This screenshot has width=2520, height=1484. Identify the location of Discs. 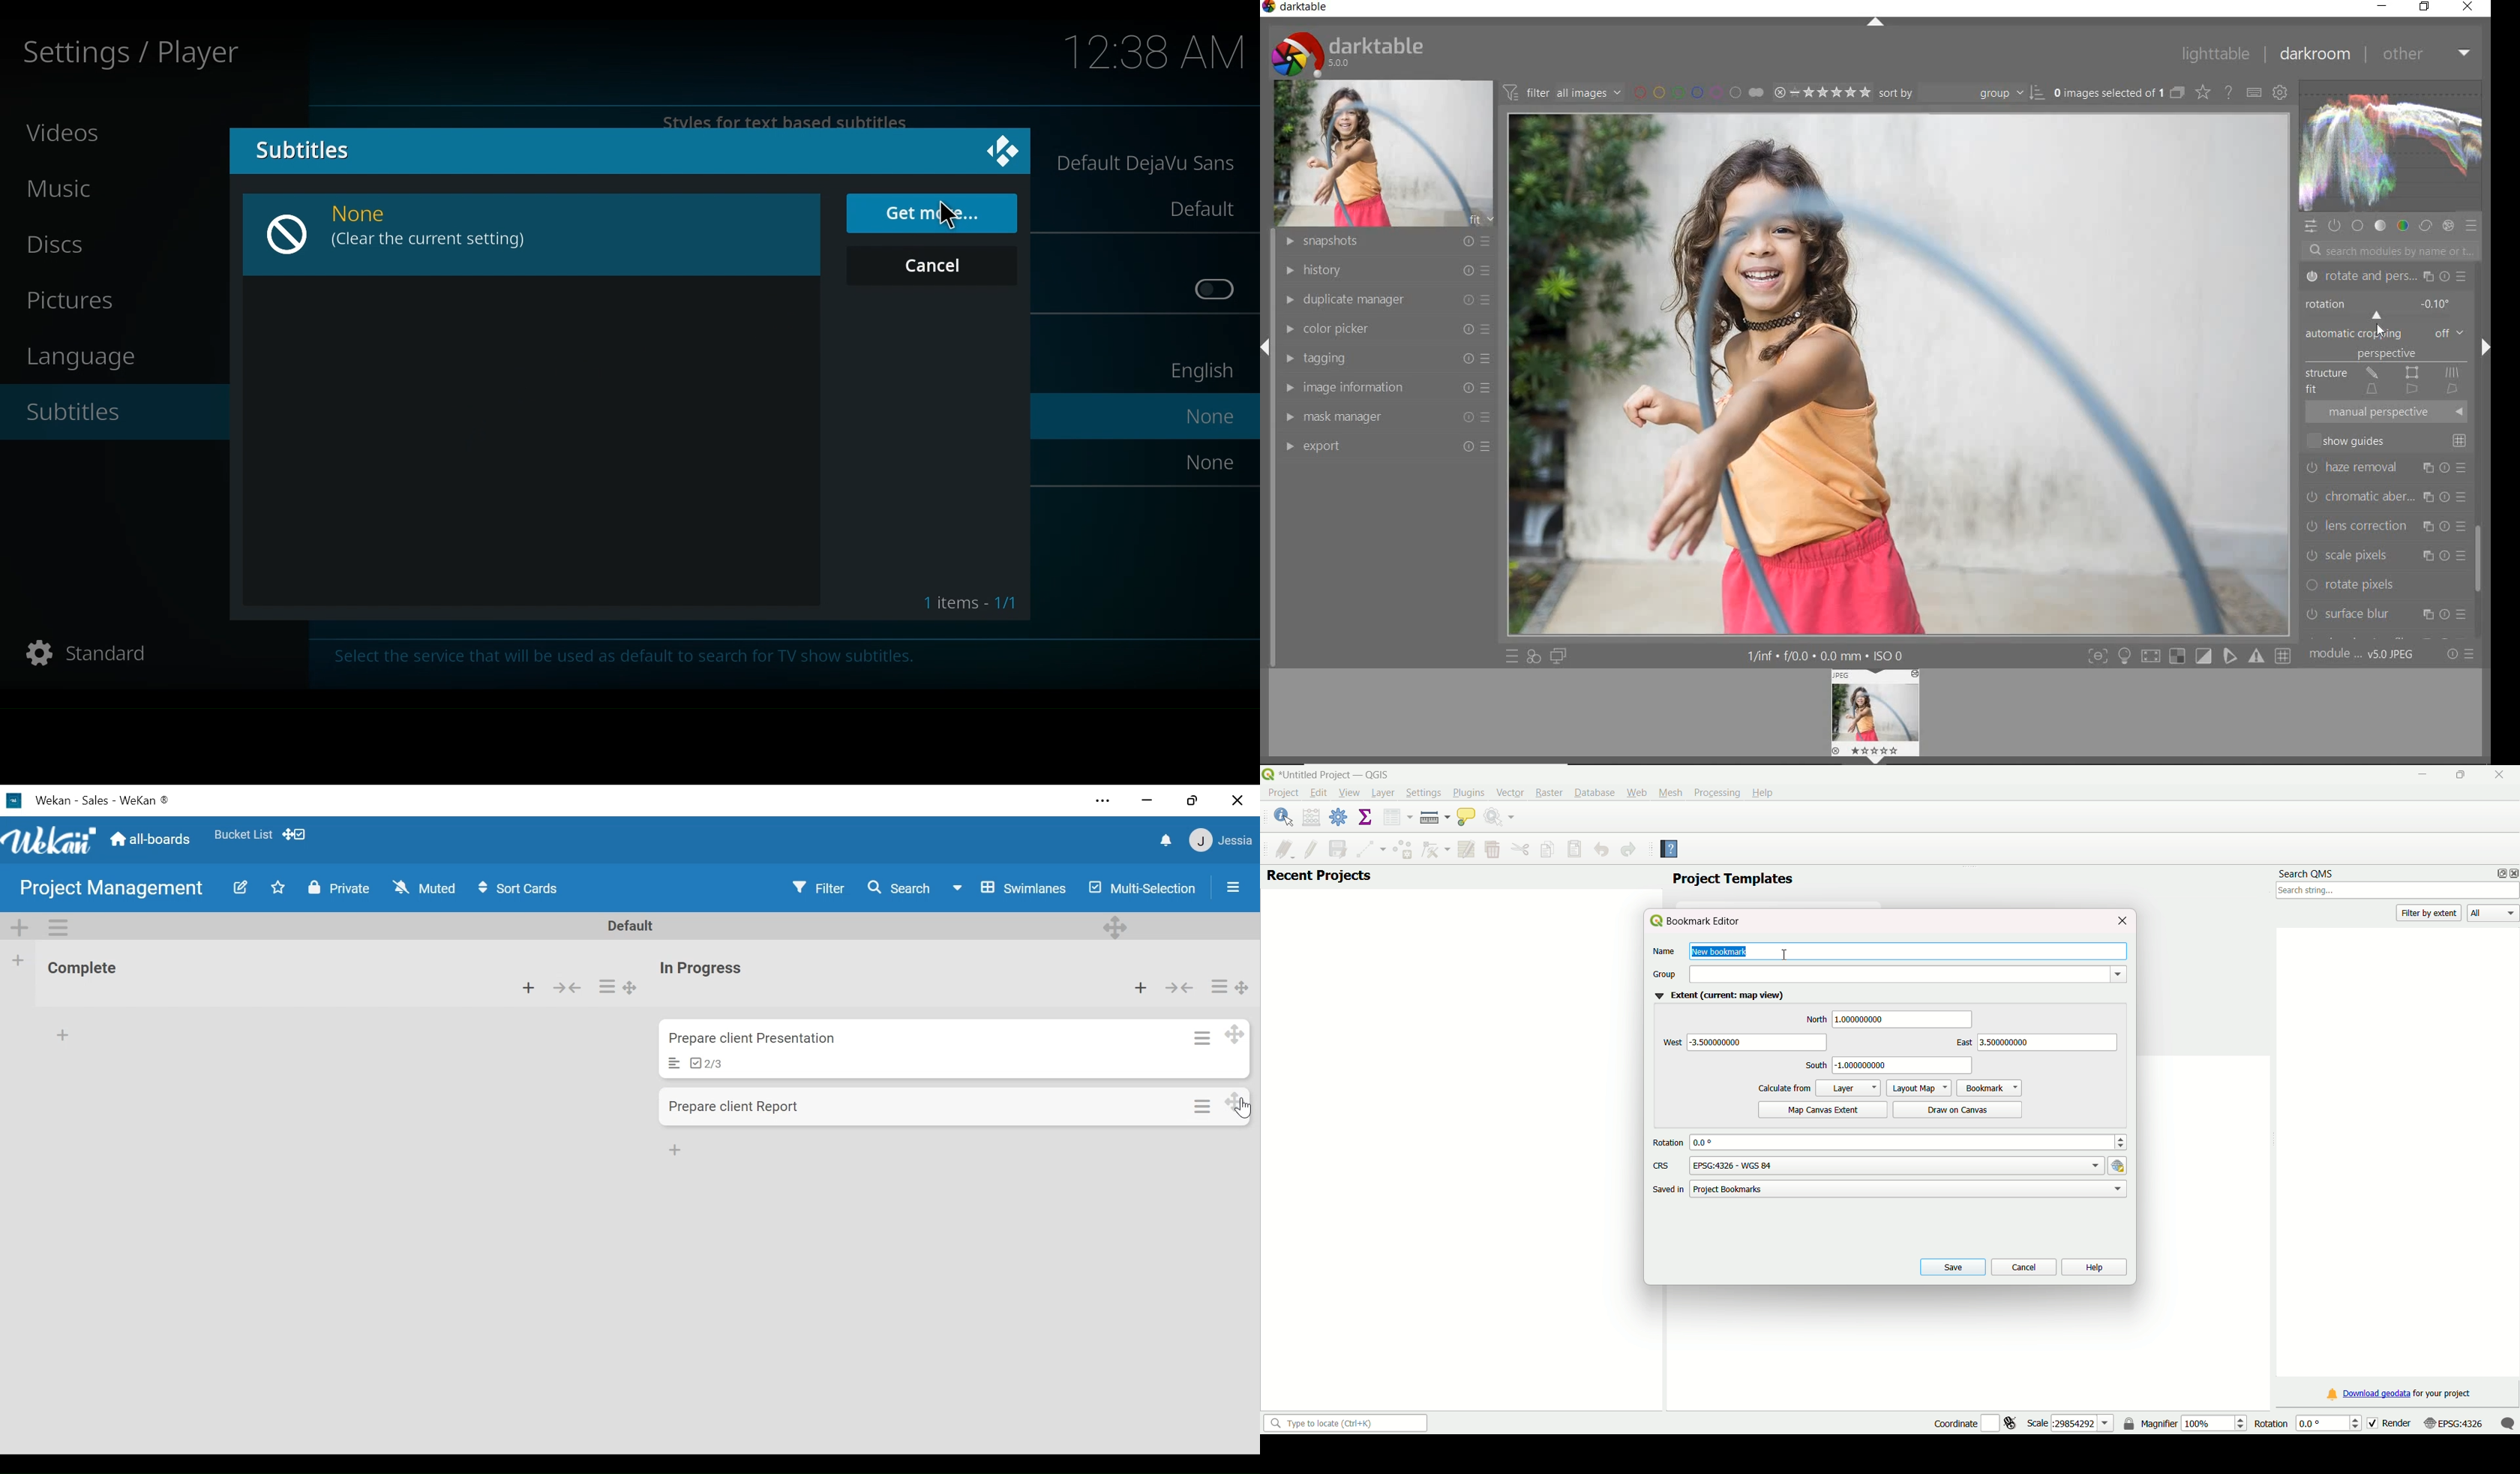
(62, 245).